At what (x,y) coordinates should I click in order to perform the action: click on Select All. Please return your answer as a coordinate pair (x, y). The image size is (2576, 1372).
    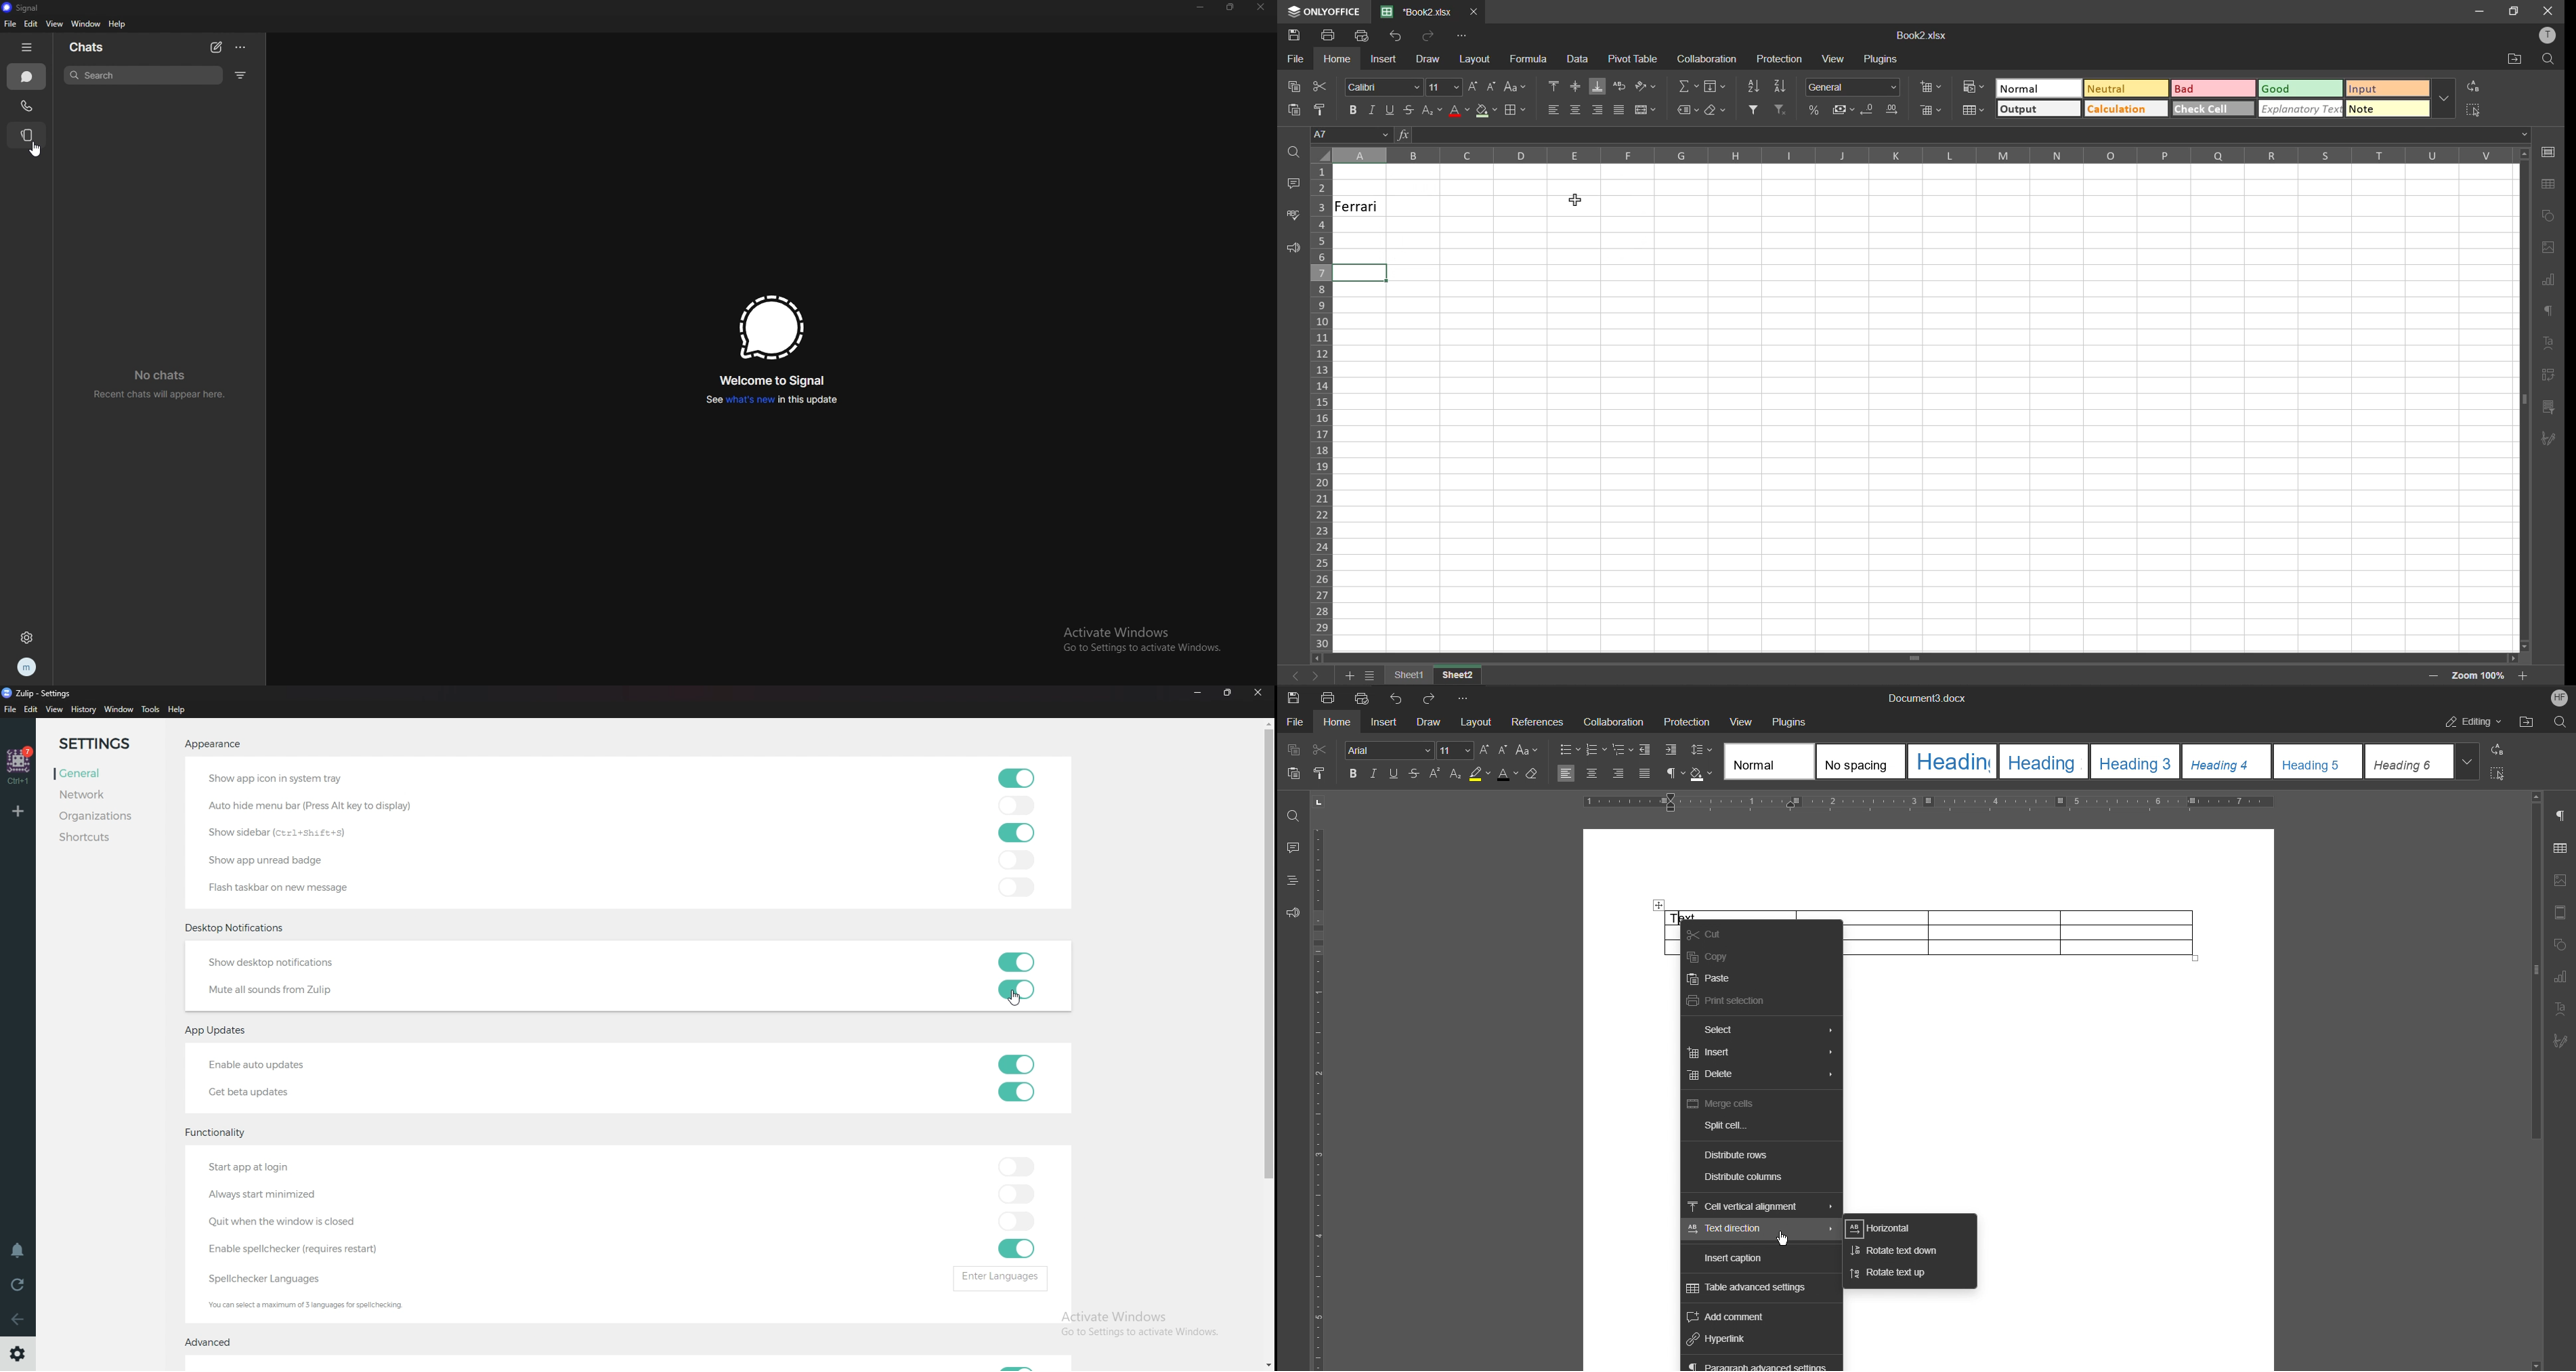
    Looking at the image, I should click on (2501, 773).